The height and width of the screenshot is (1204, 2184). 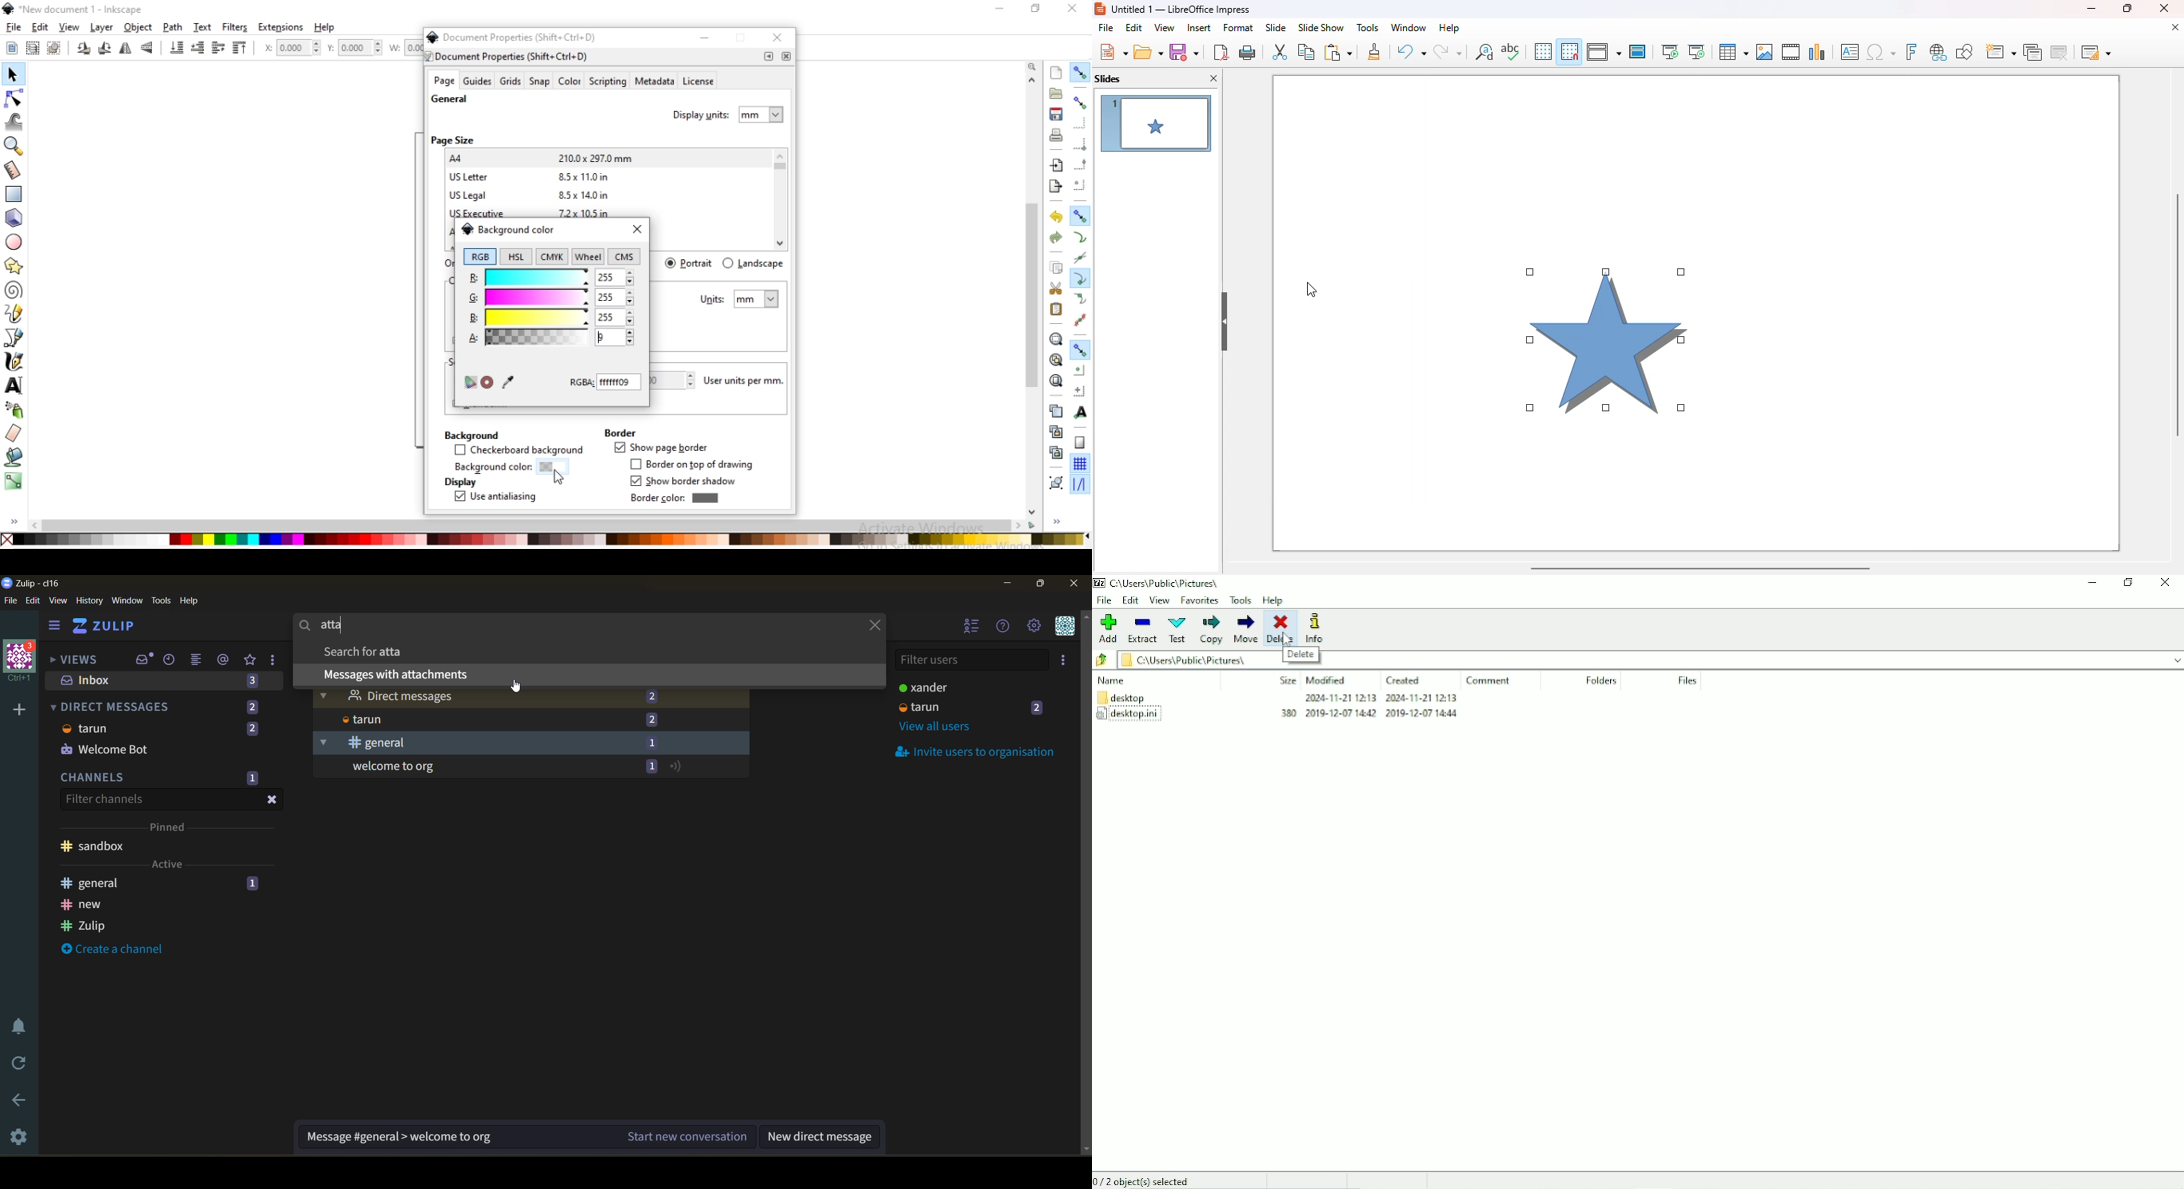 What do you see at coordinates (235, 27) in the screenshot?
I see `filters` at bounding box center [235, 27].